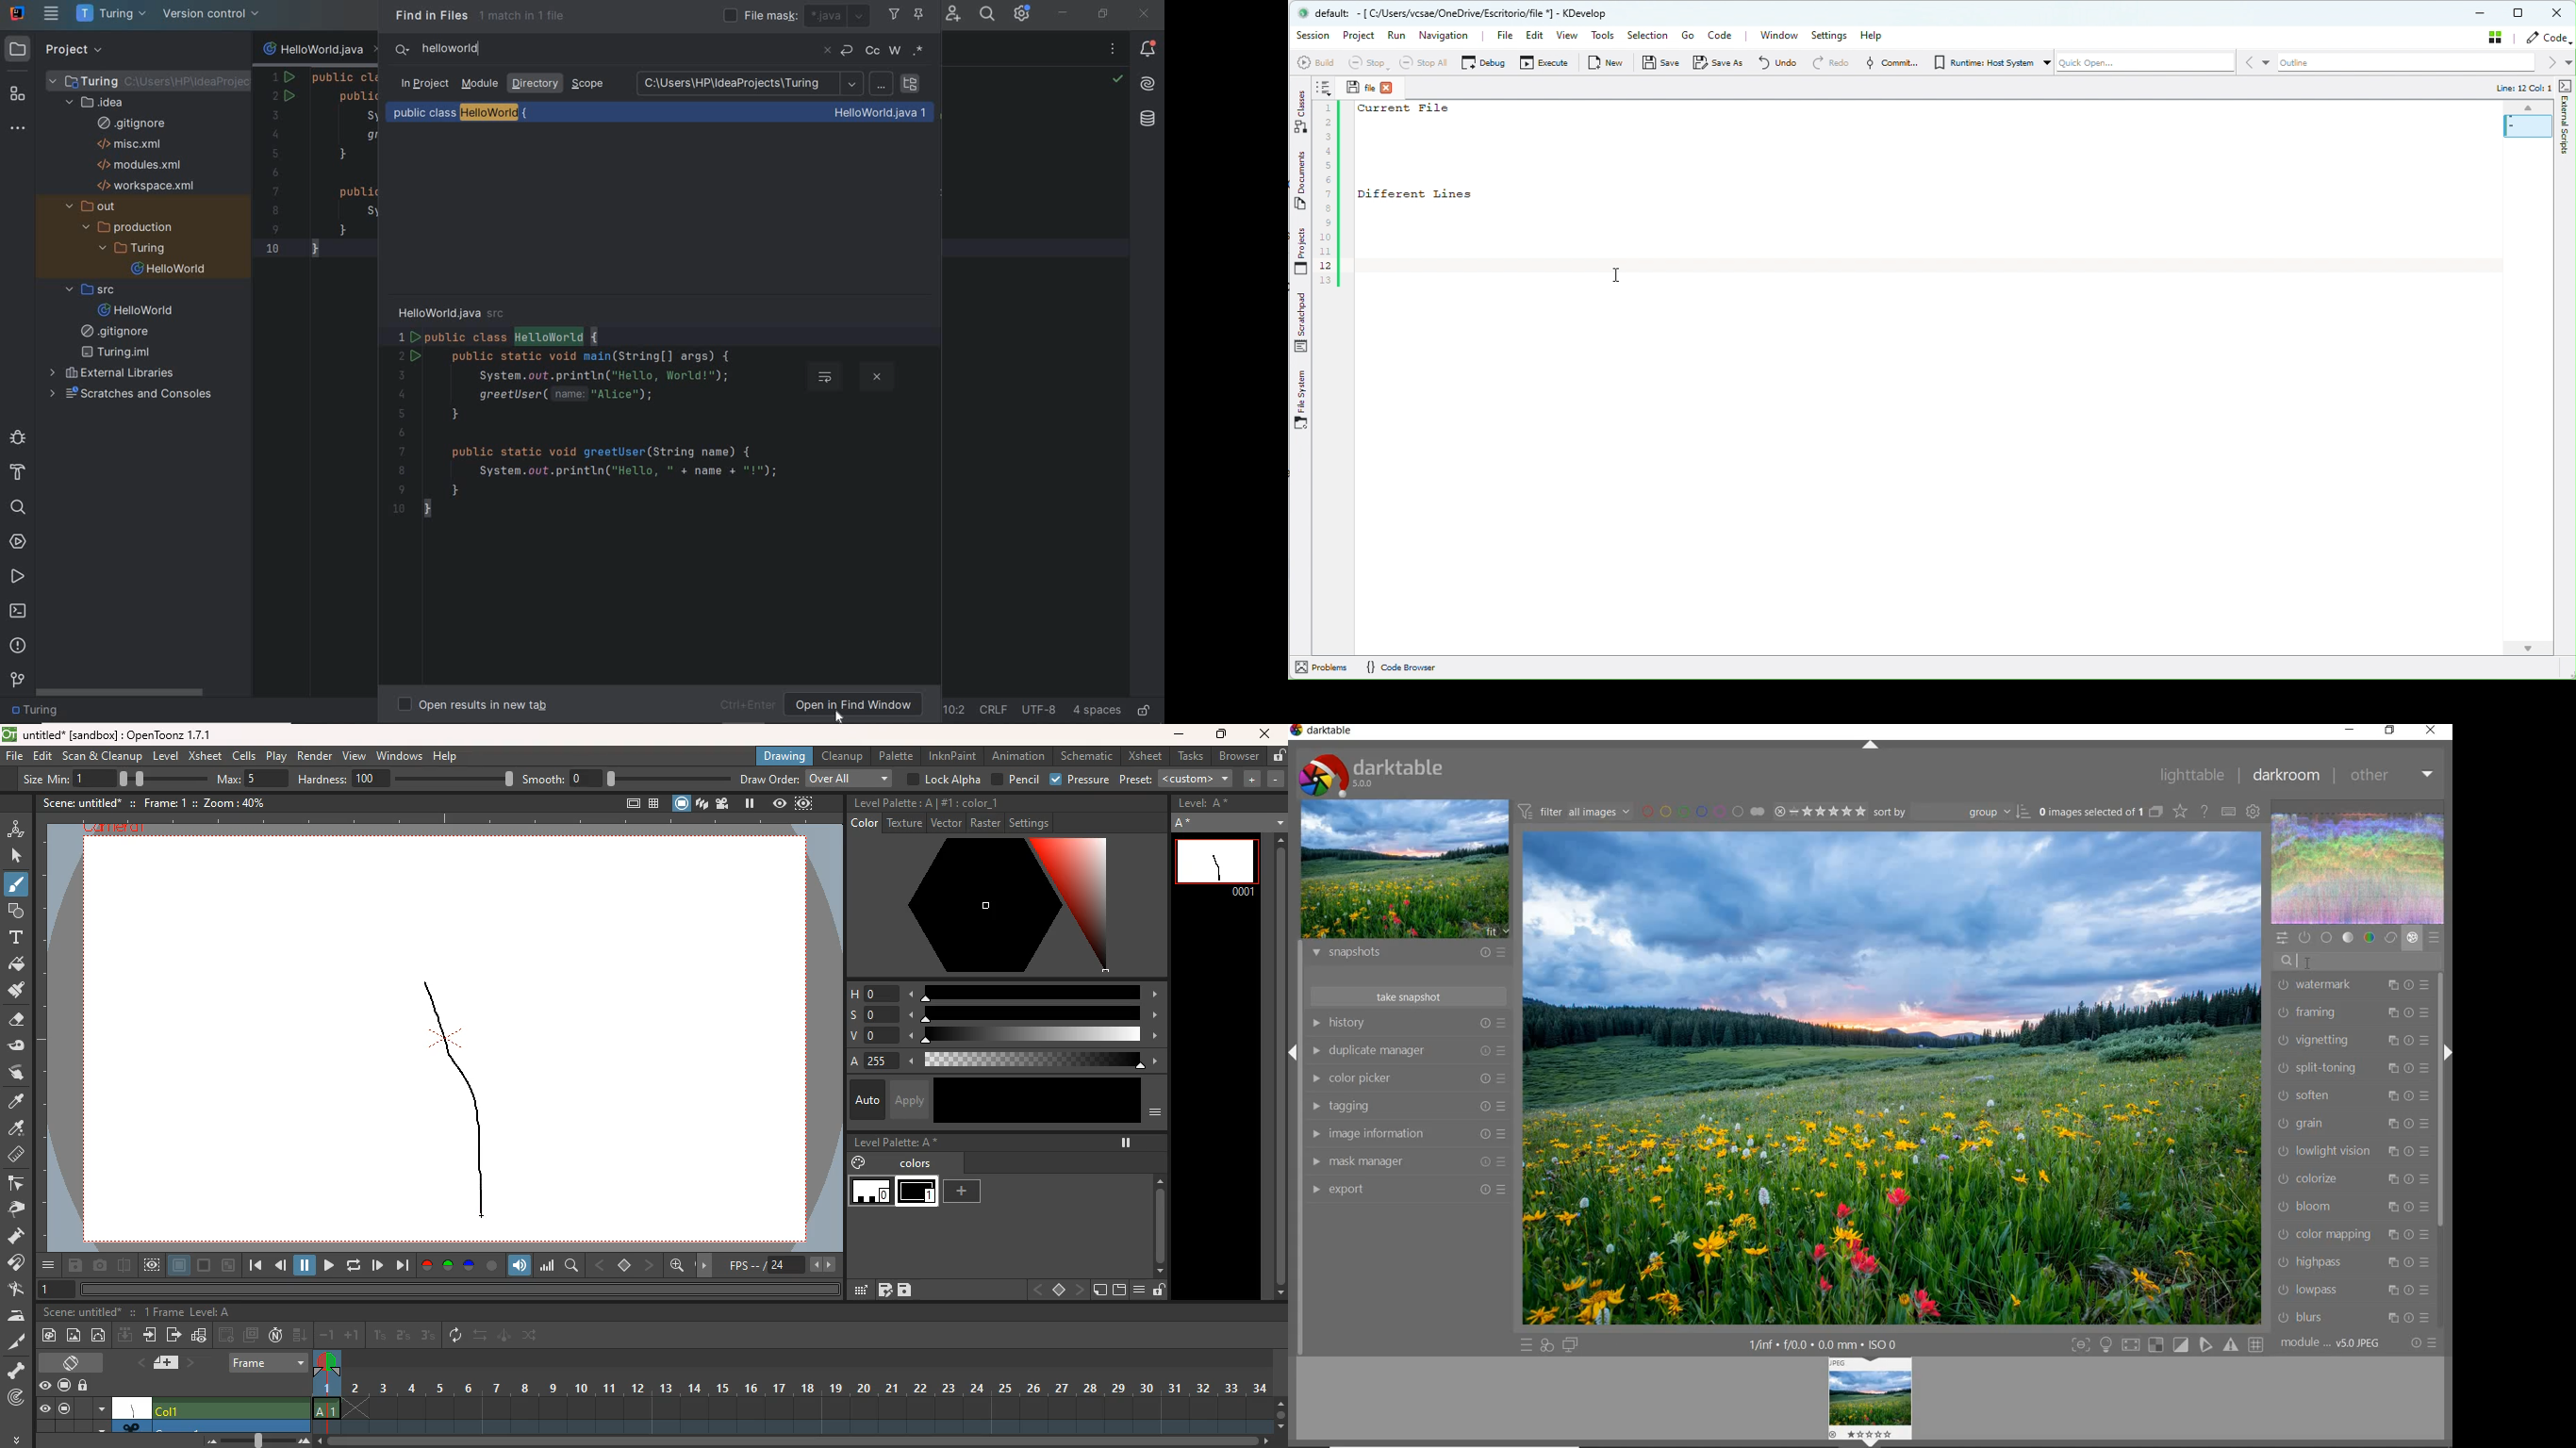 Image resolution: width=2576 pixels, height=1456 pixels. I want to click on blurs, so click(2353, 1318).